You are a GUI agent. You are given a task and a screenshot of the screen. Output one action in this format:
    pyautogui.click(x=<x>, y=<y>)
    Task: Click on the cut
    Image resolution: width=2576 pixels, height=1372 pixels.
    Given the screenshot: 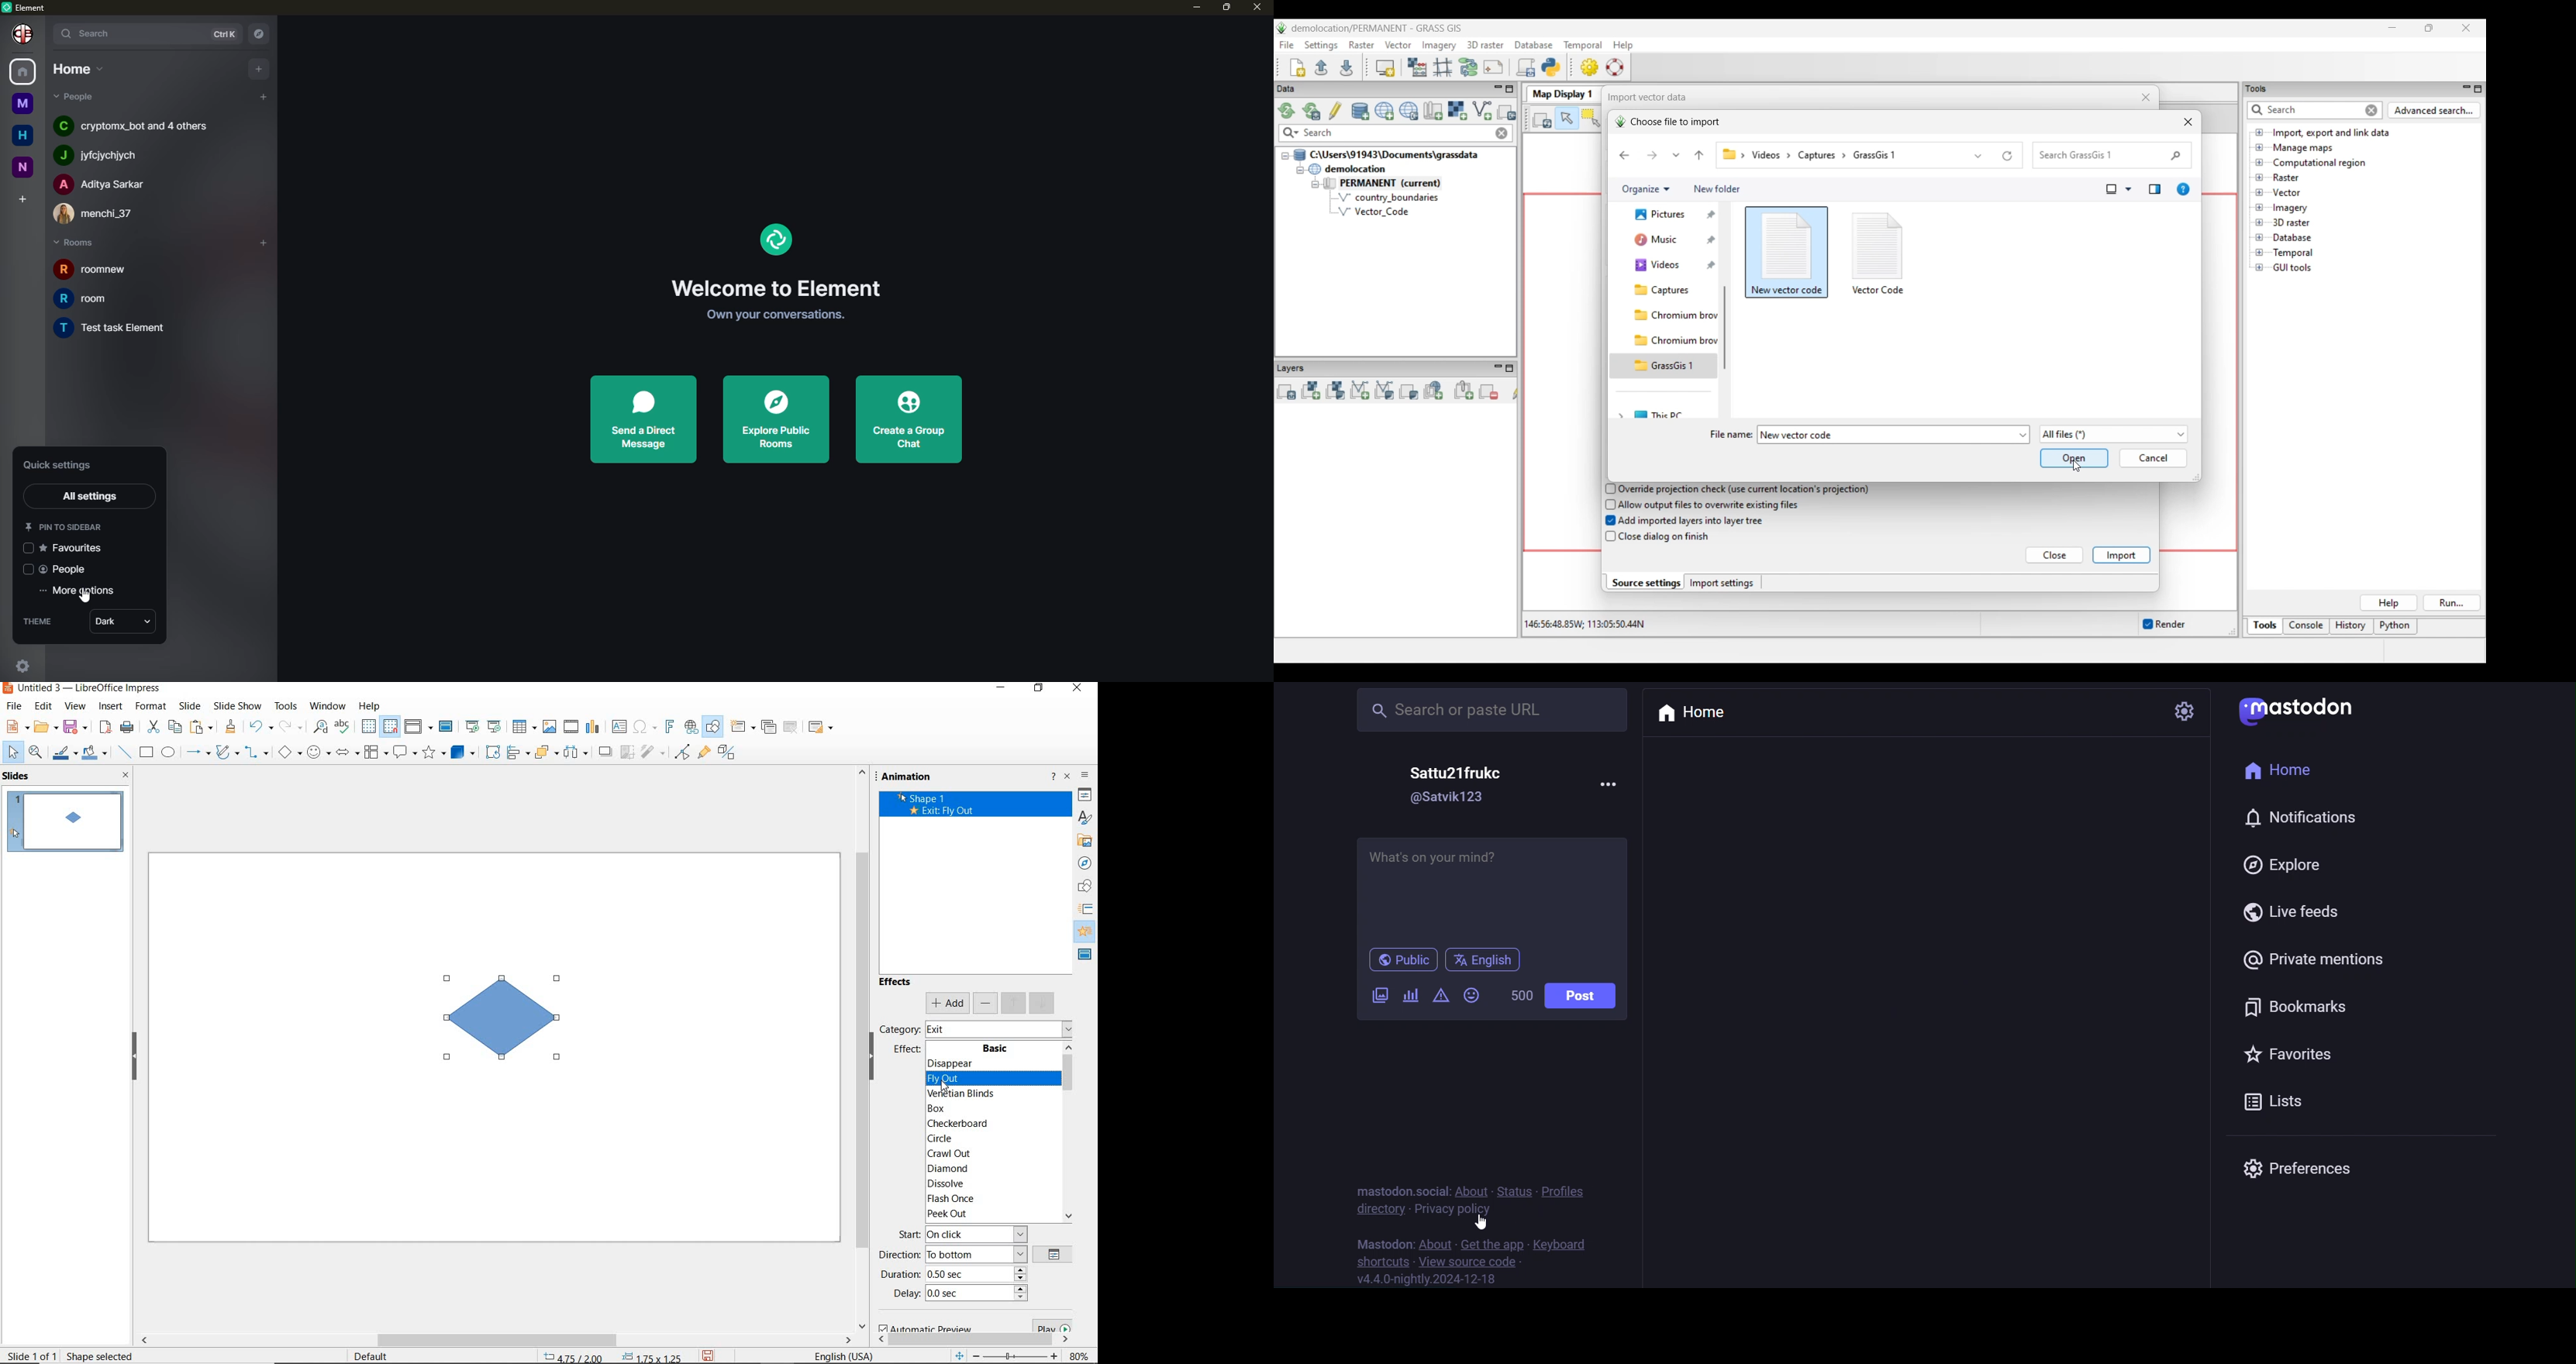 What is the action you would take?
    pyautogui.click(x=153, y=726)
    